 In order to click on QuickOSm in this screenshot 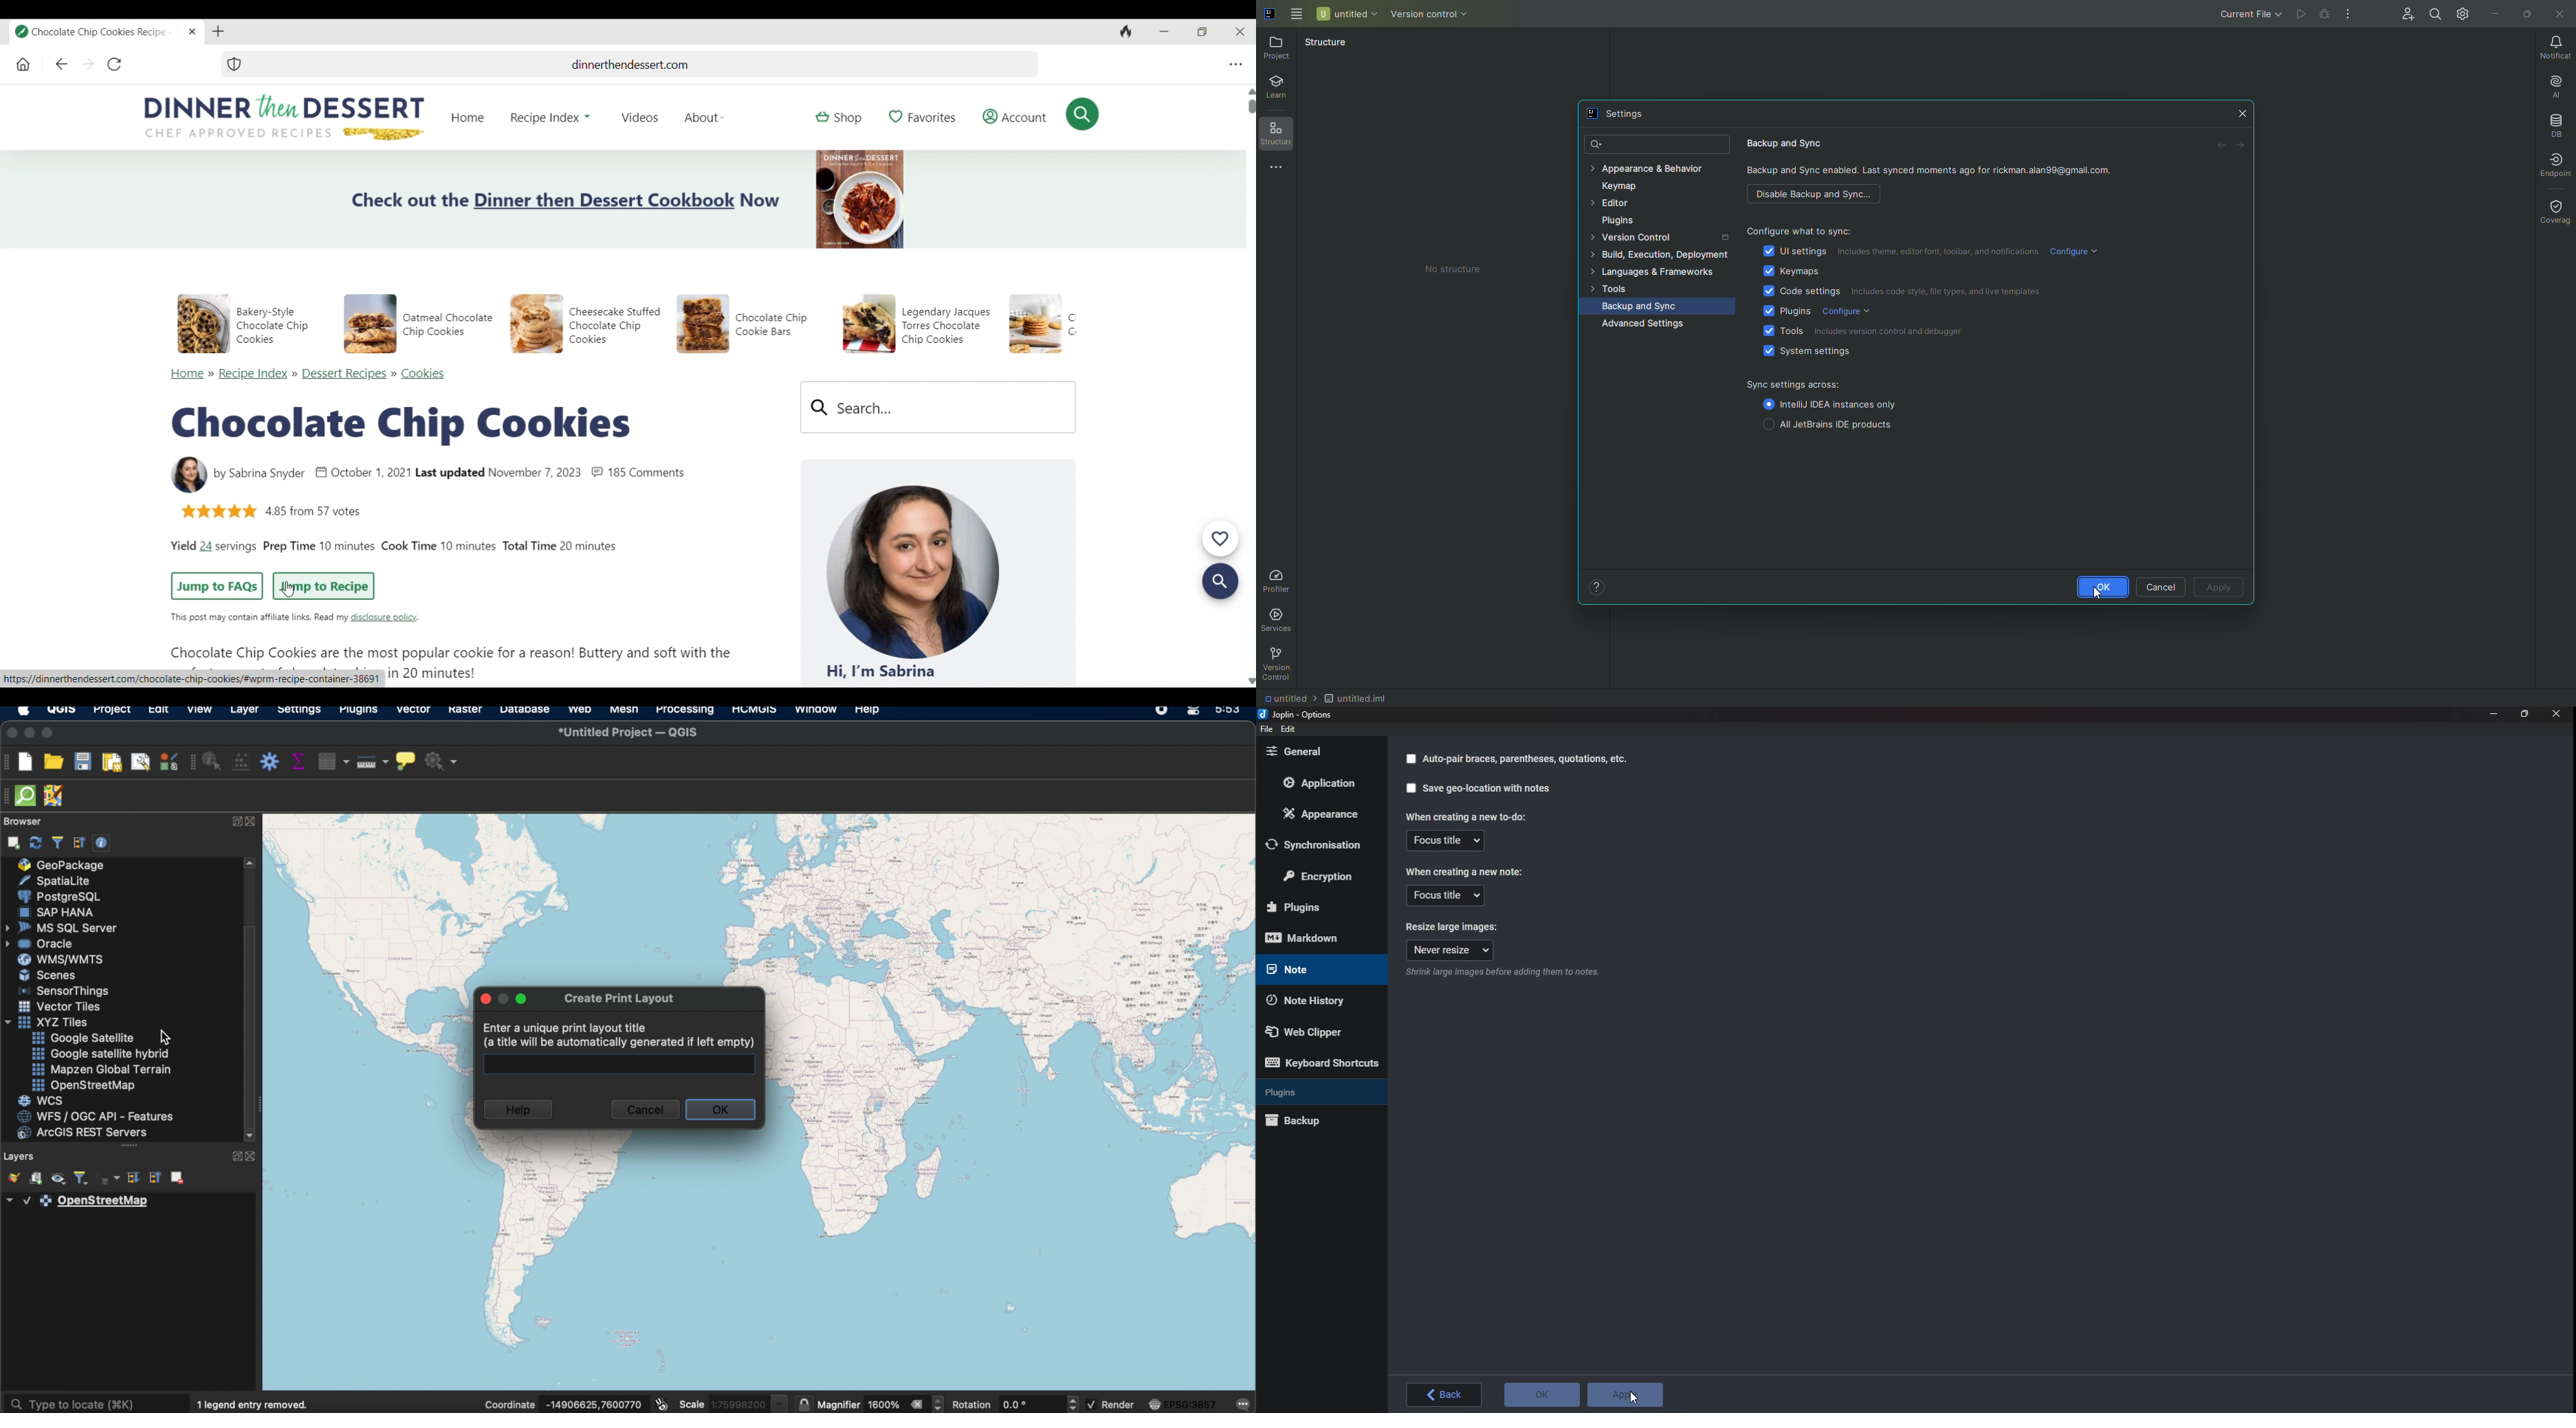, I will do `click(28, 797)`.